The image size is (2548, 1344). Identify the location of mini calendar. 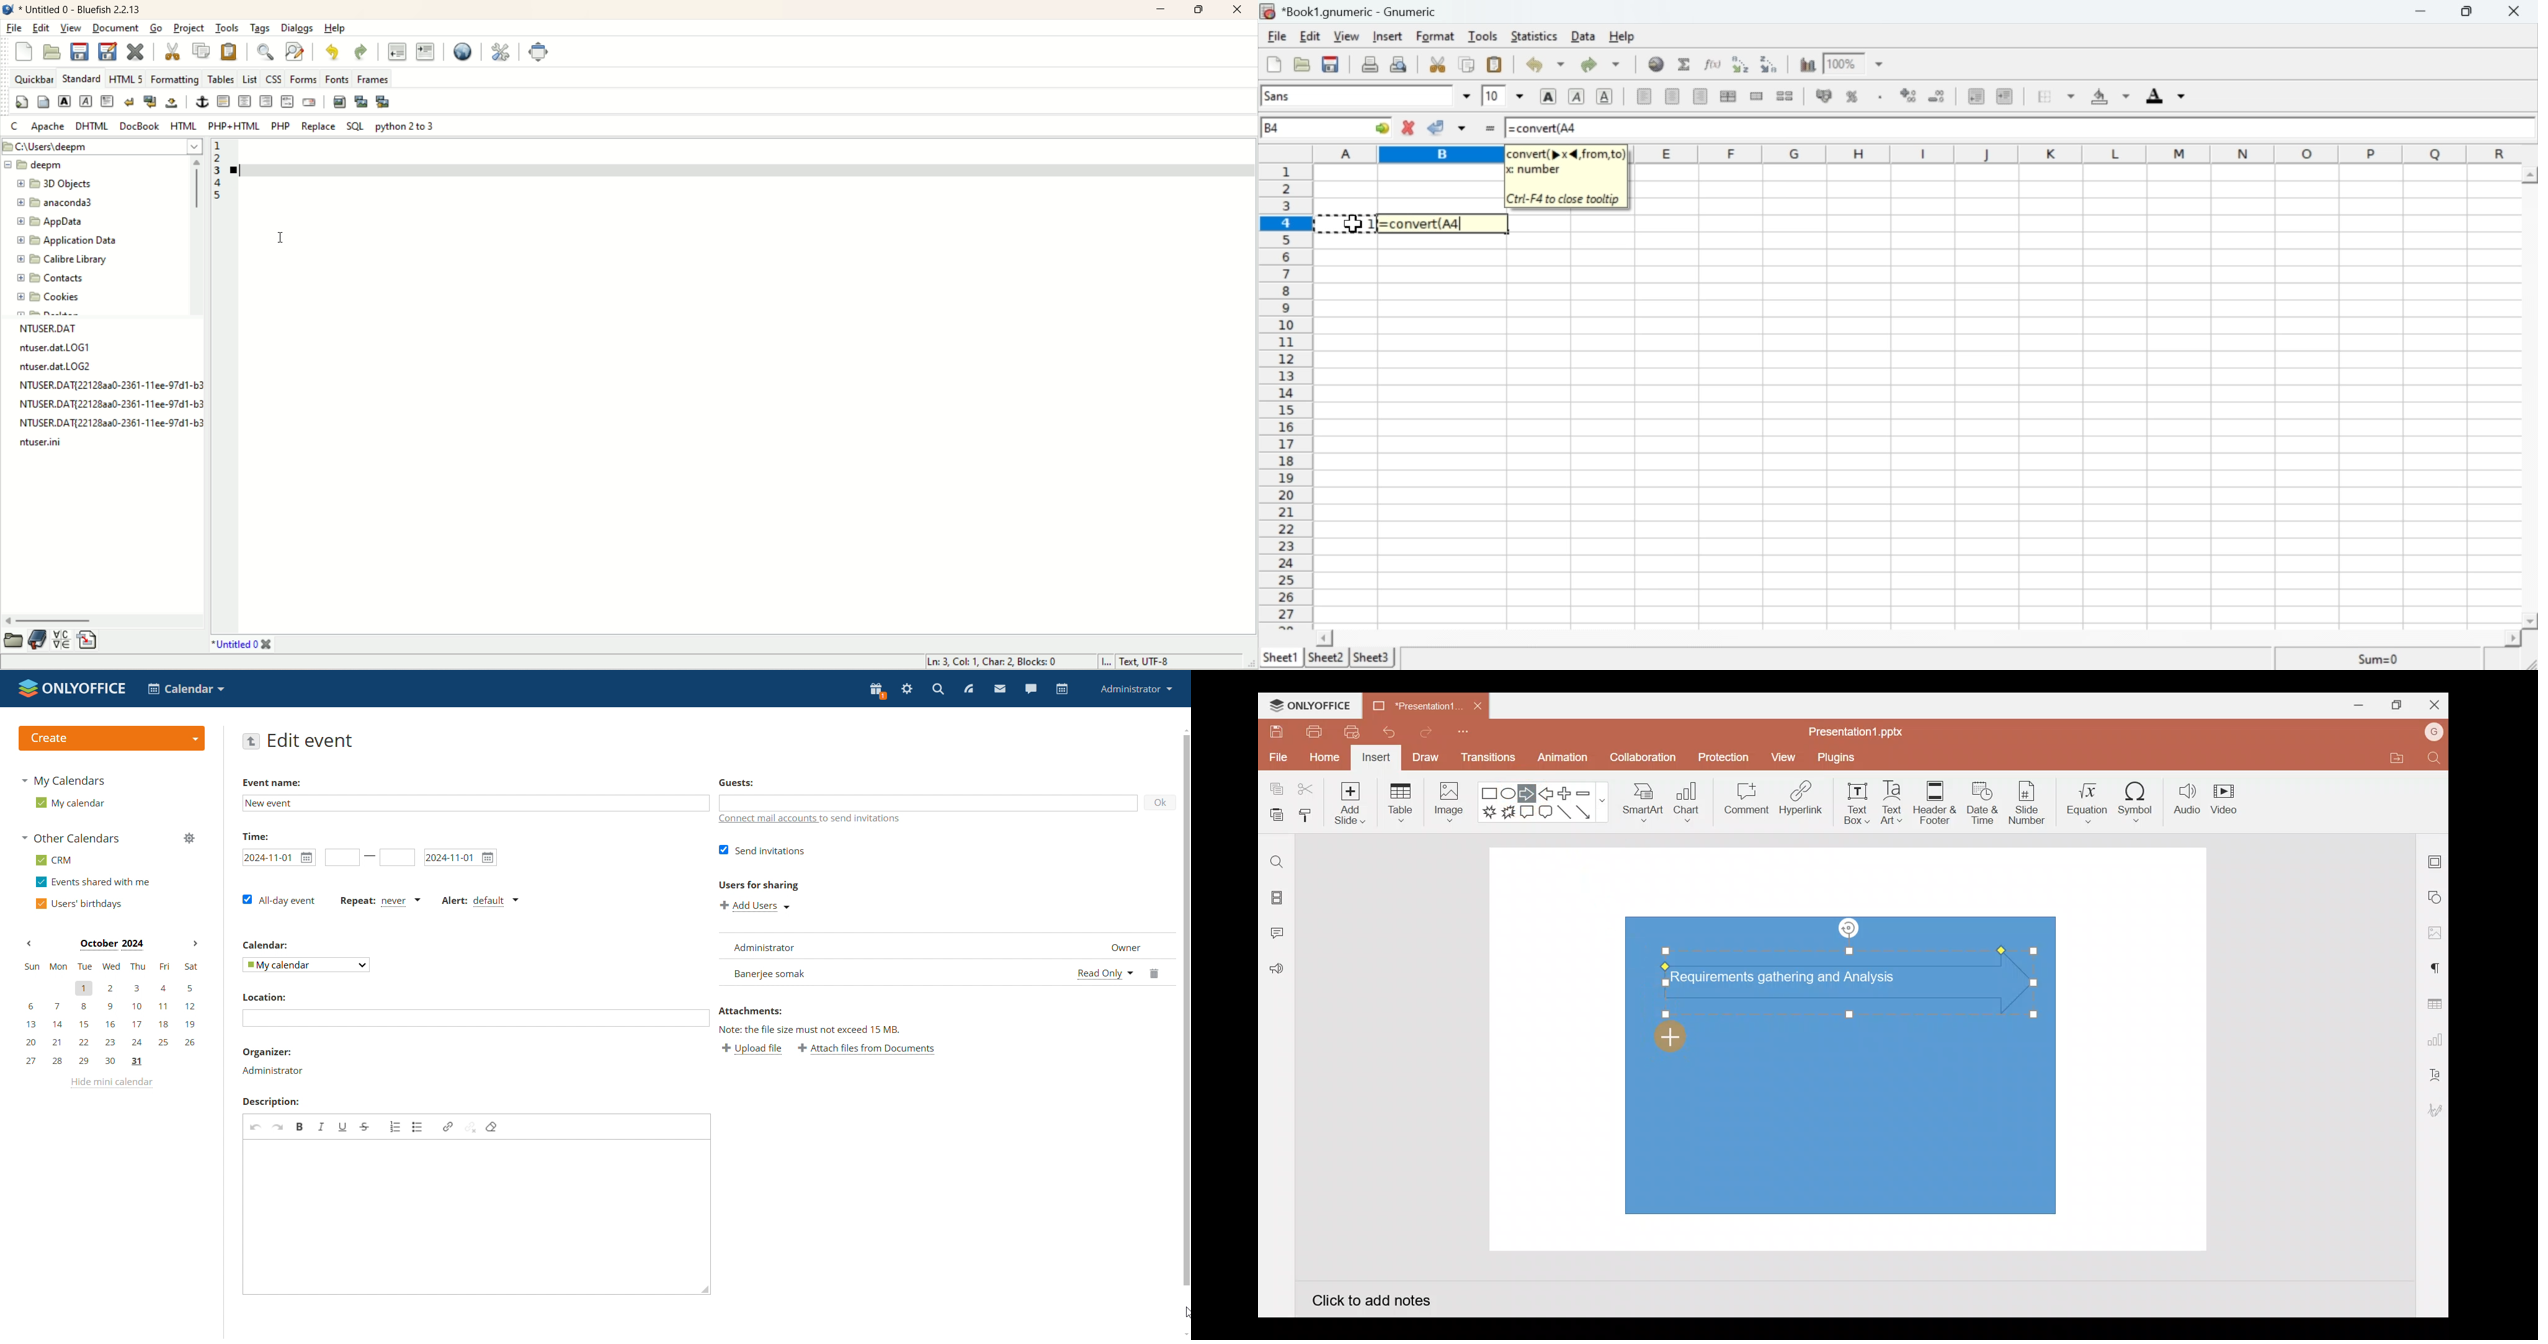
(110, 1014).